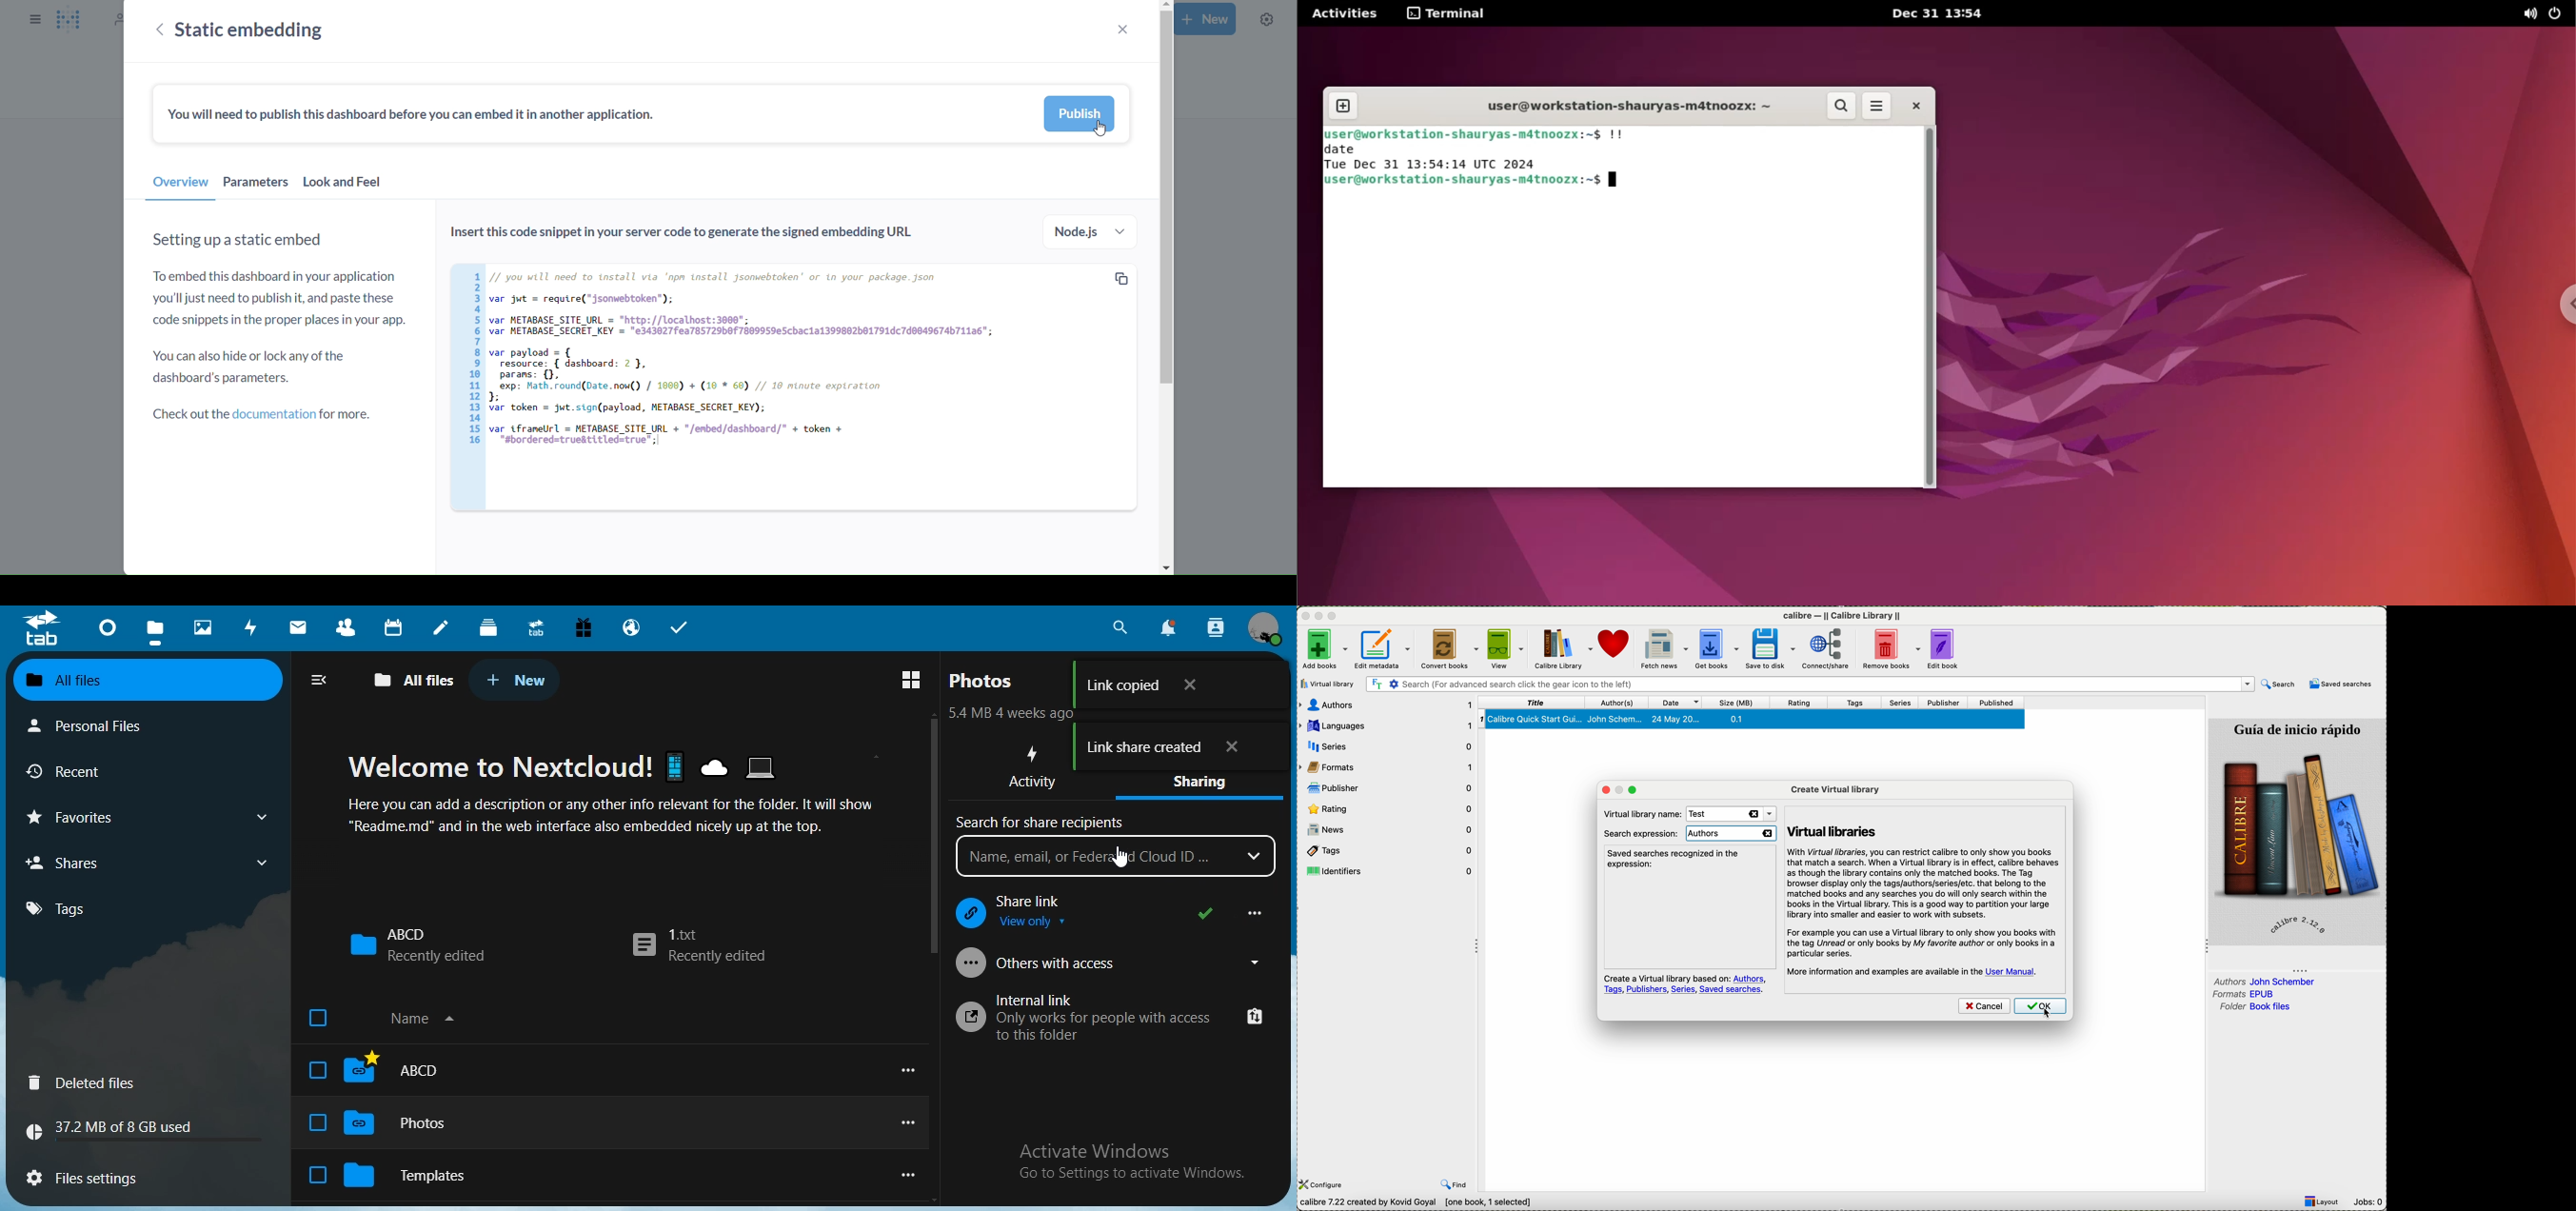 Image resolution: width=2576 pixels, height=1232 pixels. I want to click on identifiers, so click(1391, 870).